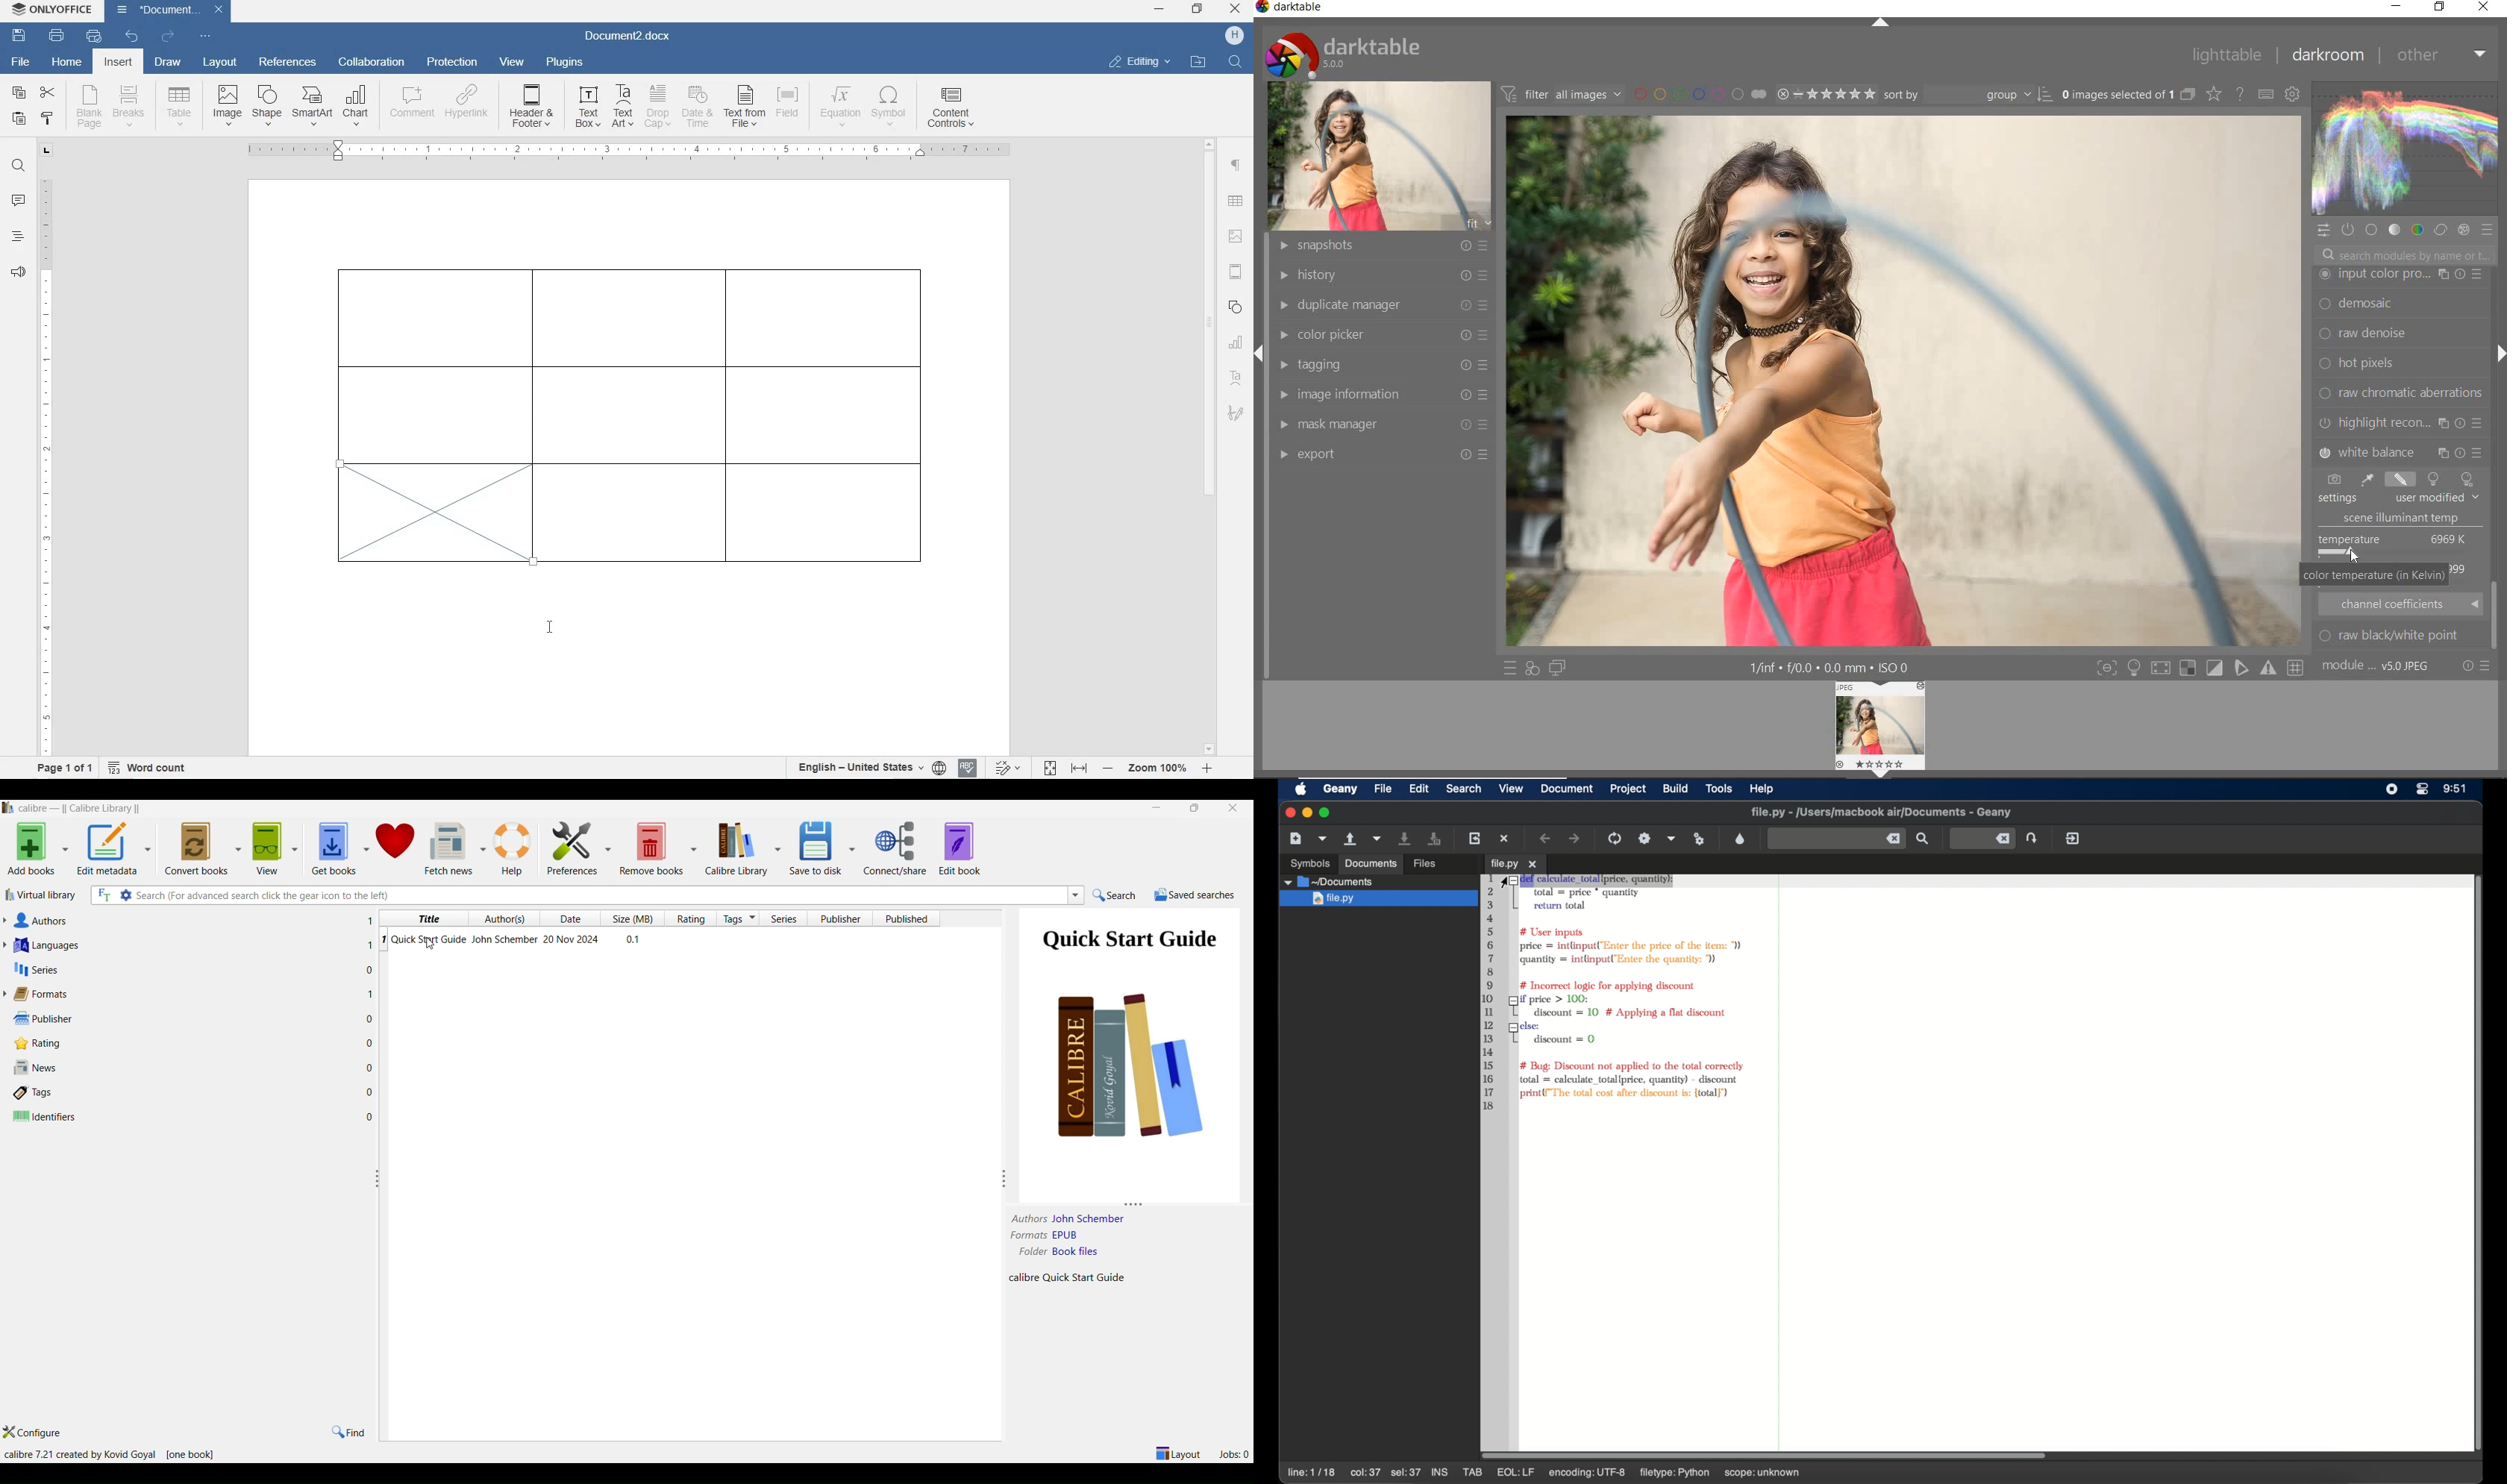 This screenshot has height=1484, width=2520. Describe the element at coordinates (2403, 392) in the screenshot. I see `color reconstruction` at that location.